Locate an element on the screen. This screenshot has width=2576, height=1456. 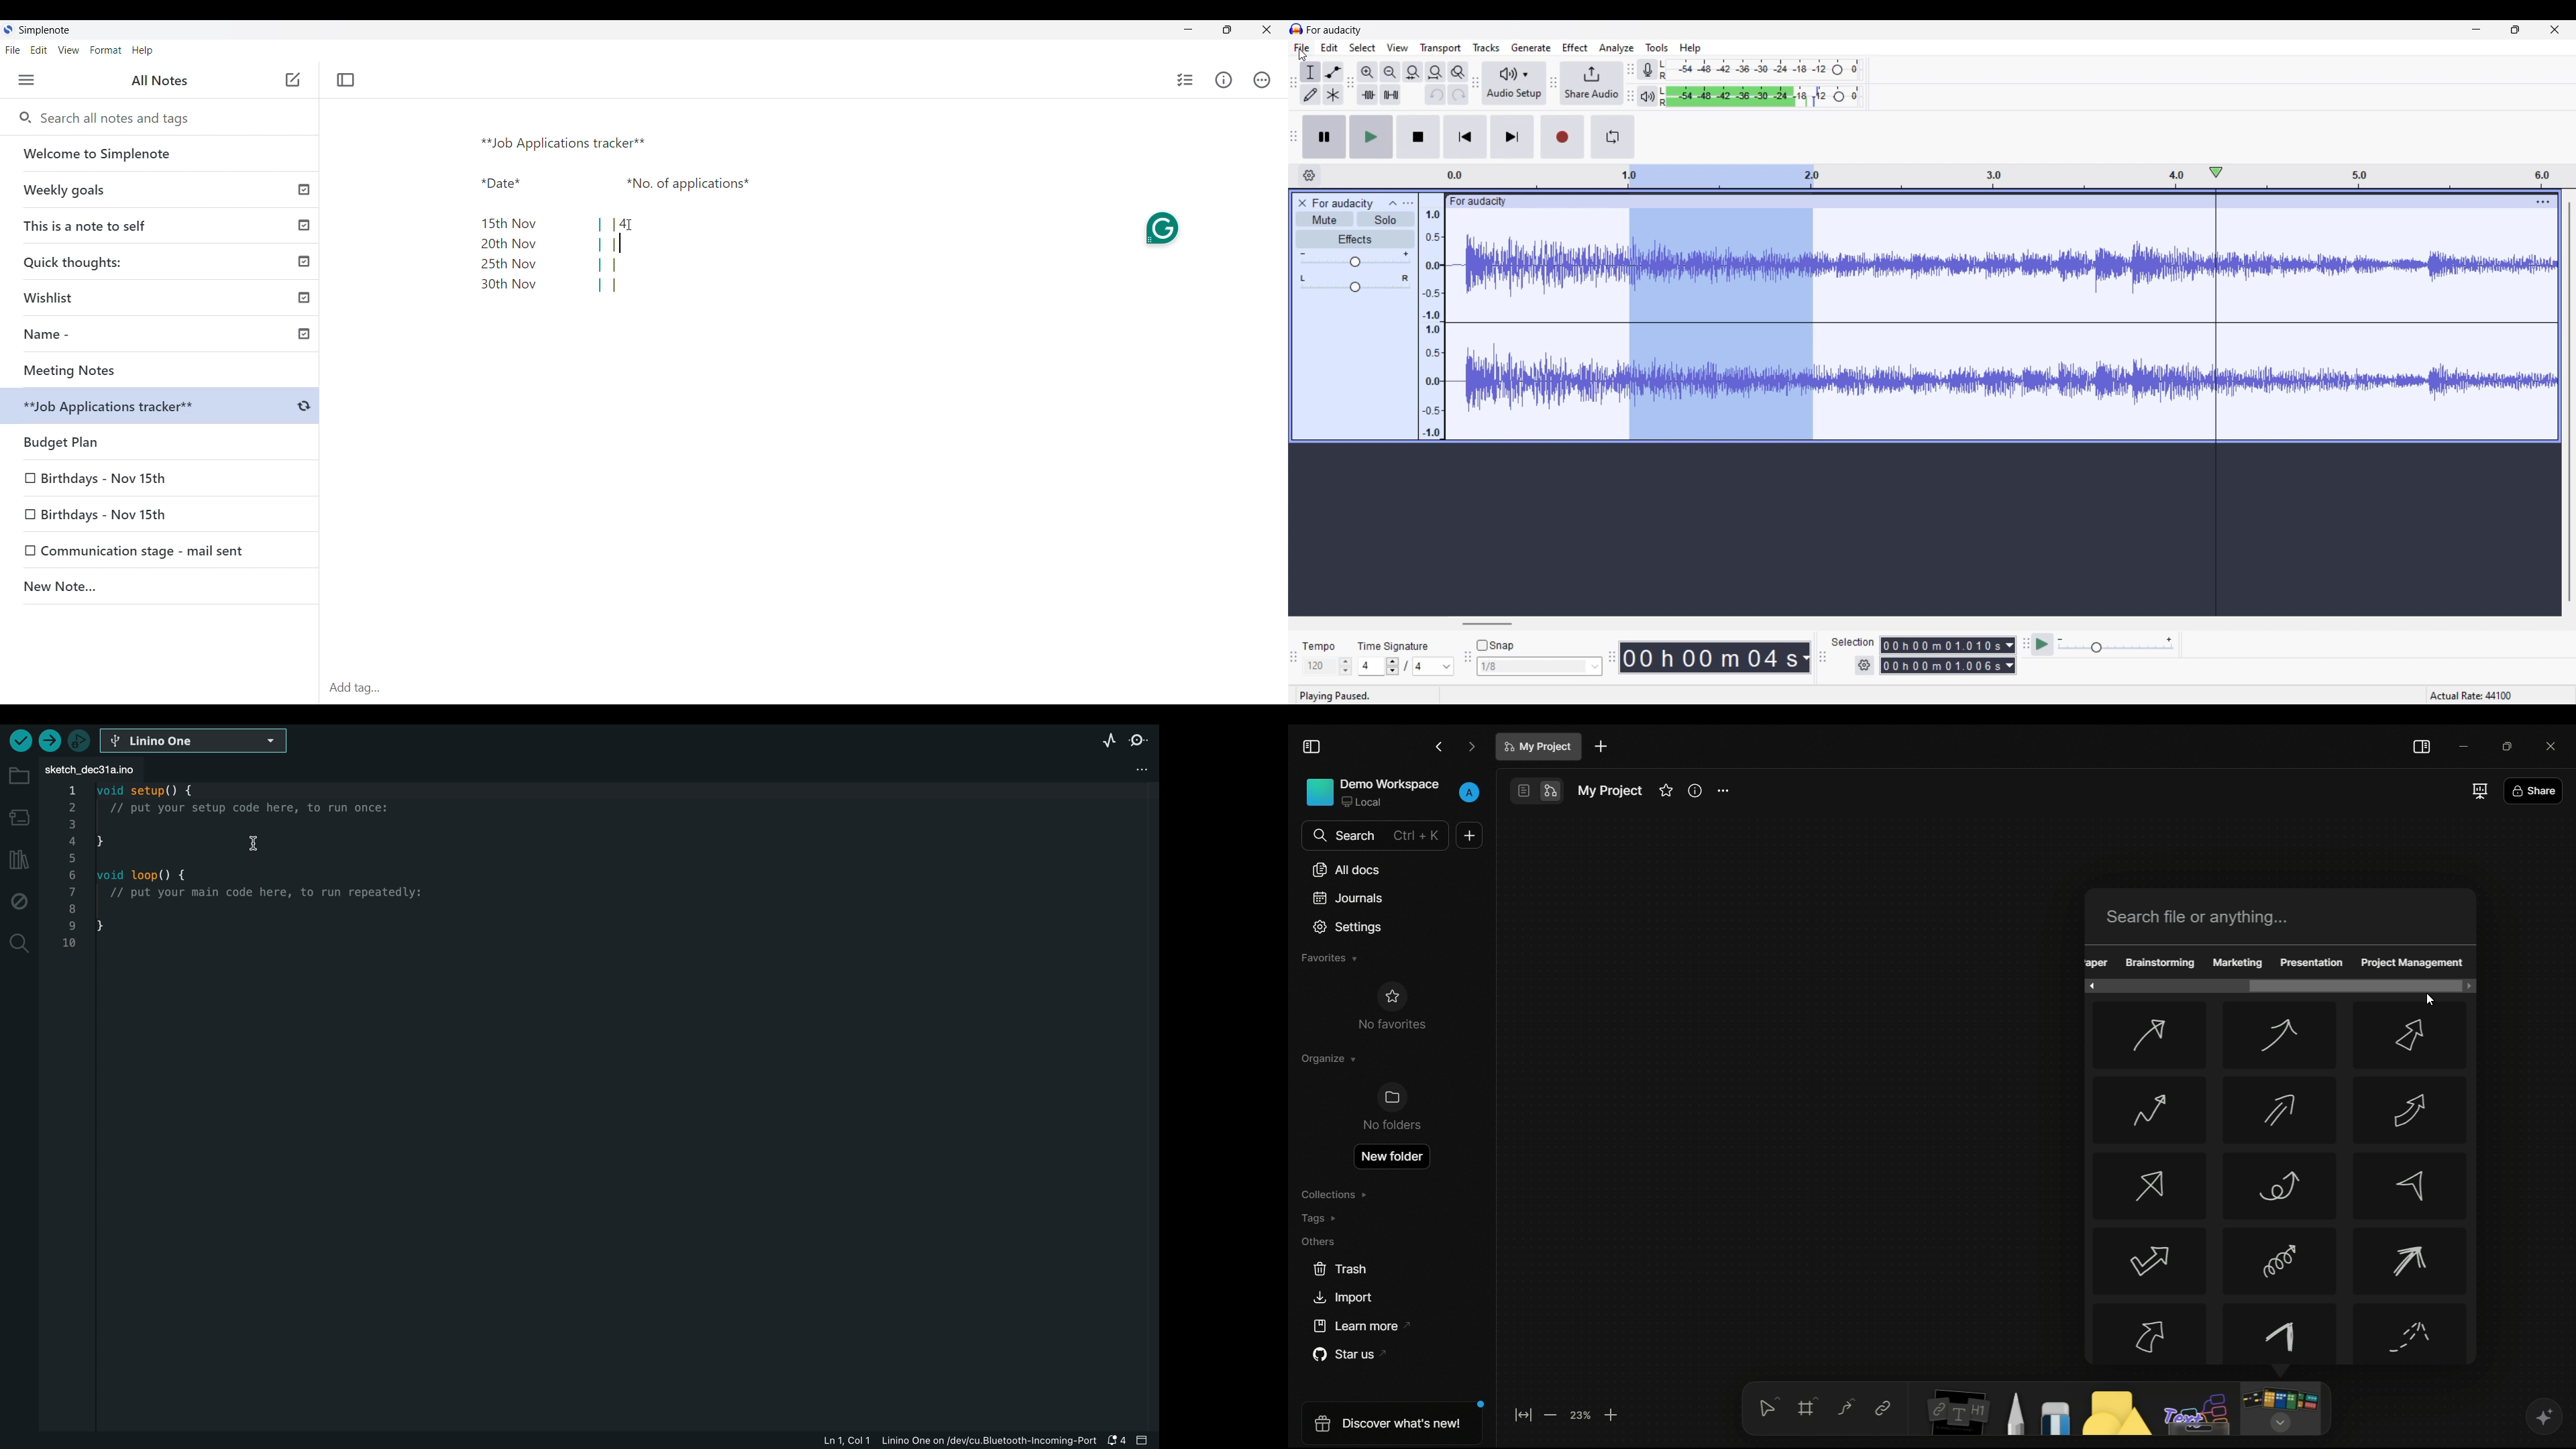
Edit is located at coordinates (39, 50).